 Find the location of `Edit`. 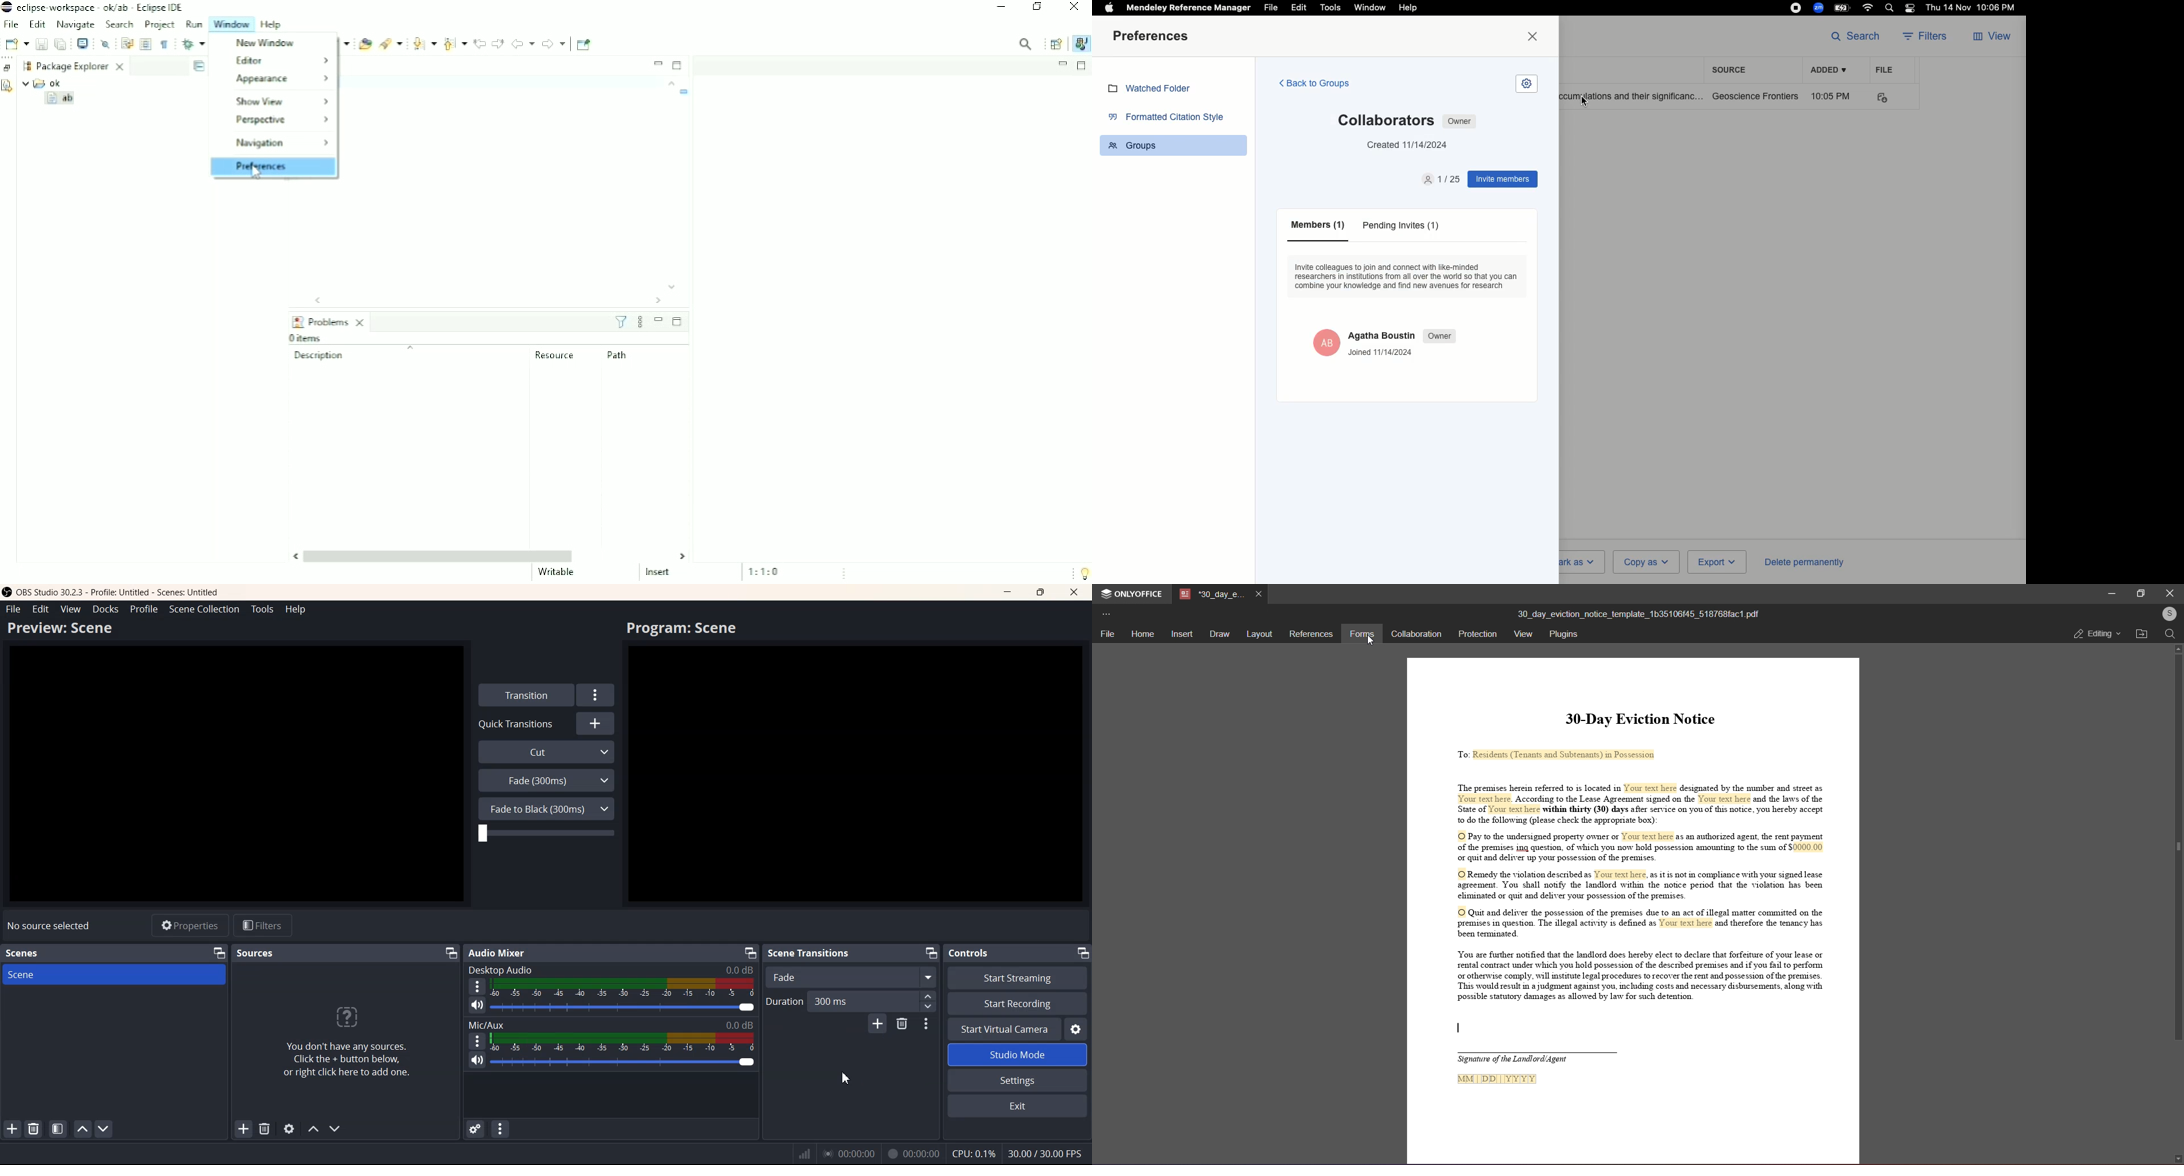

Edit is located at coordinates (40, 608).